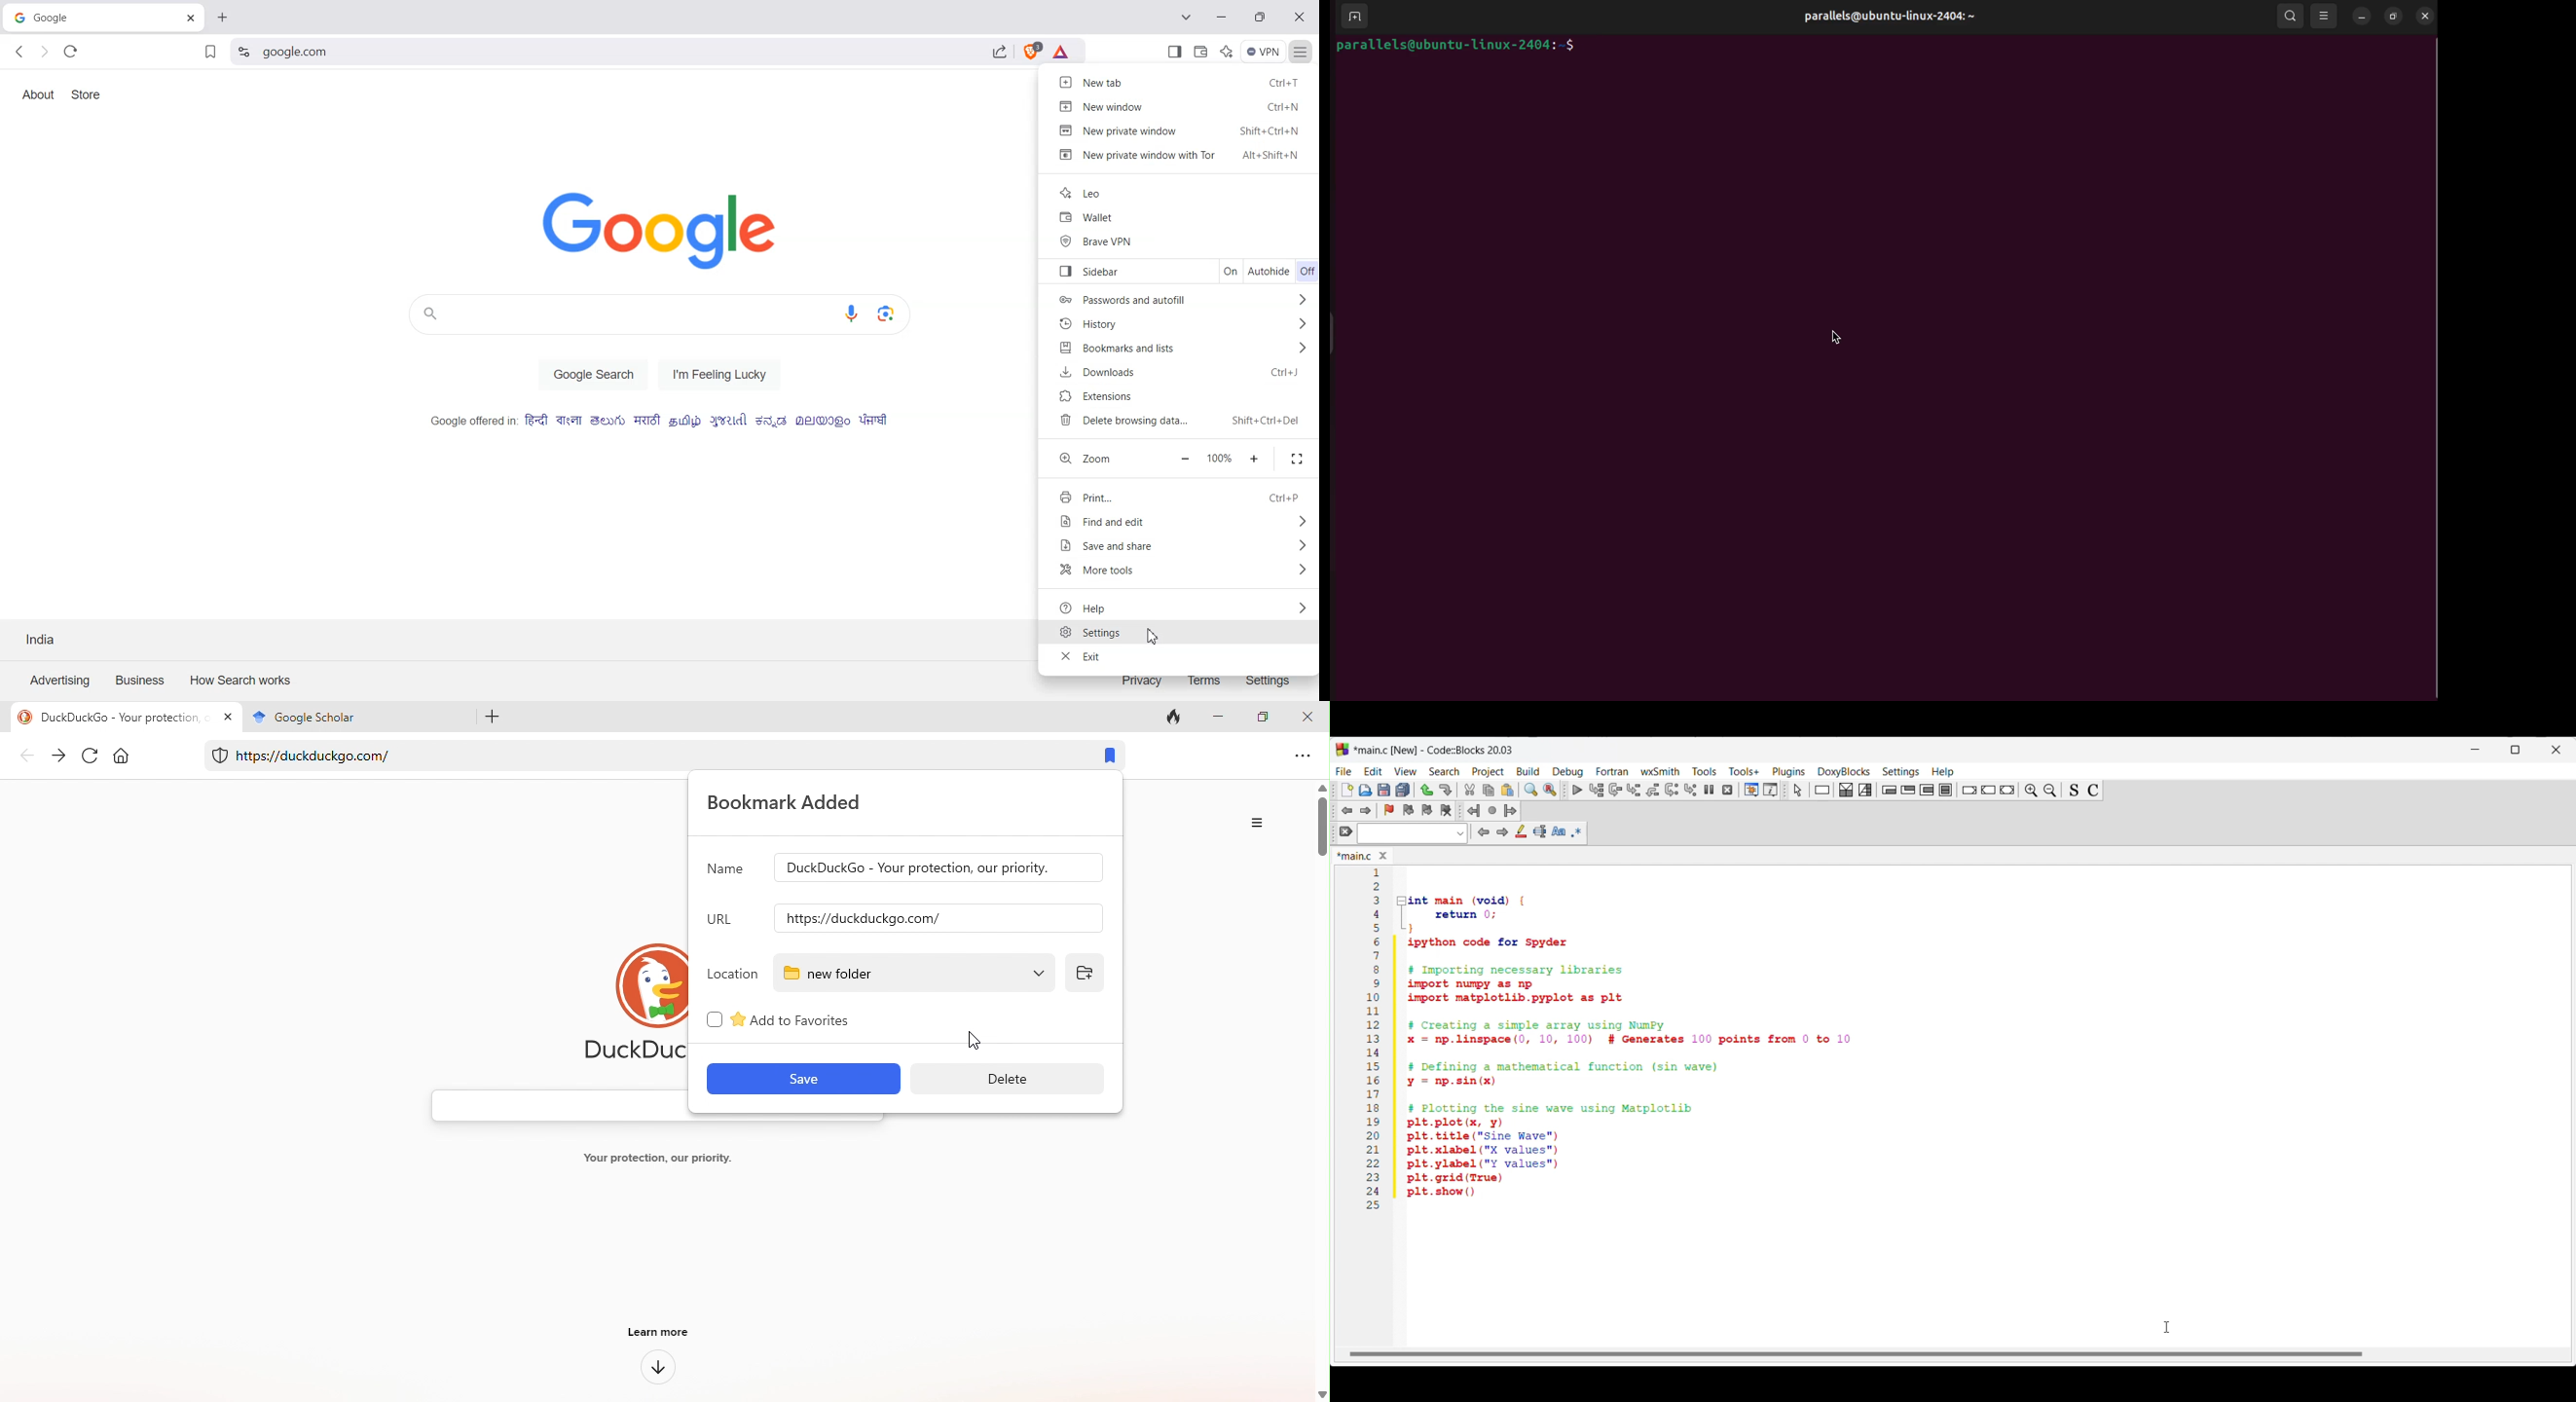 This screenshot has height=1428, width=2576. Describe the element at coordinates (1352, 15) in the screenshot. I see `add terminal` at that location.